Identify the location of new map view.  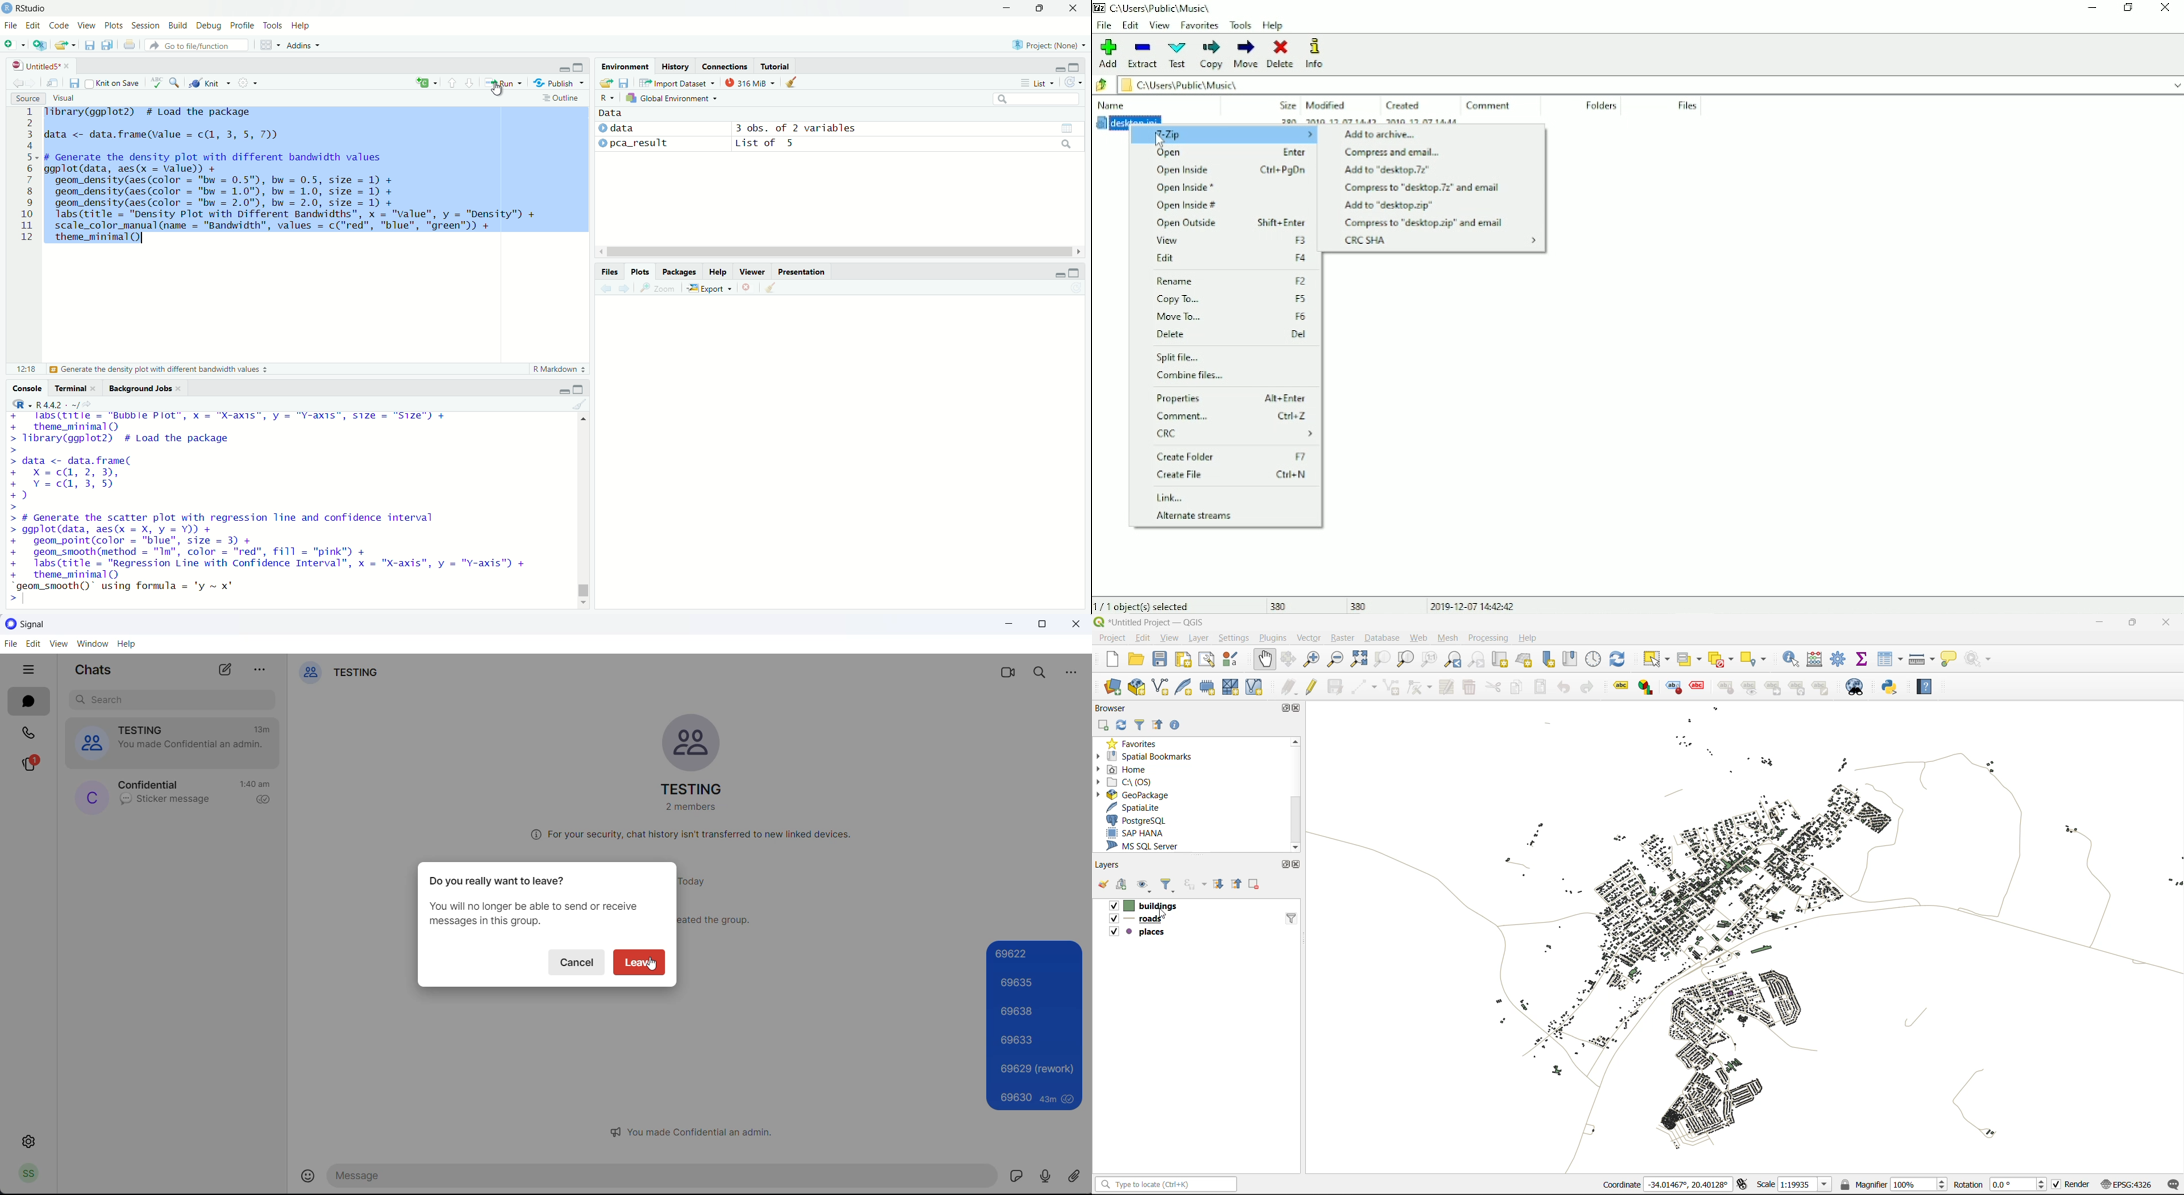
(1501, 661).